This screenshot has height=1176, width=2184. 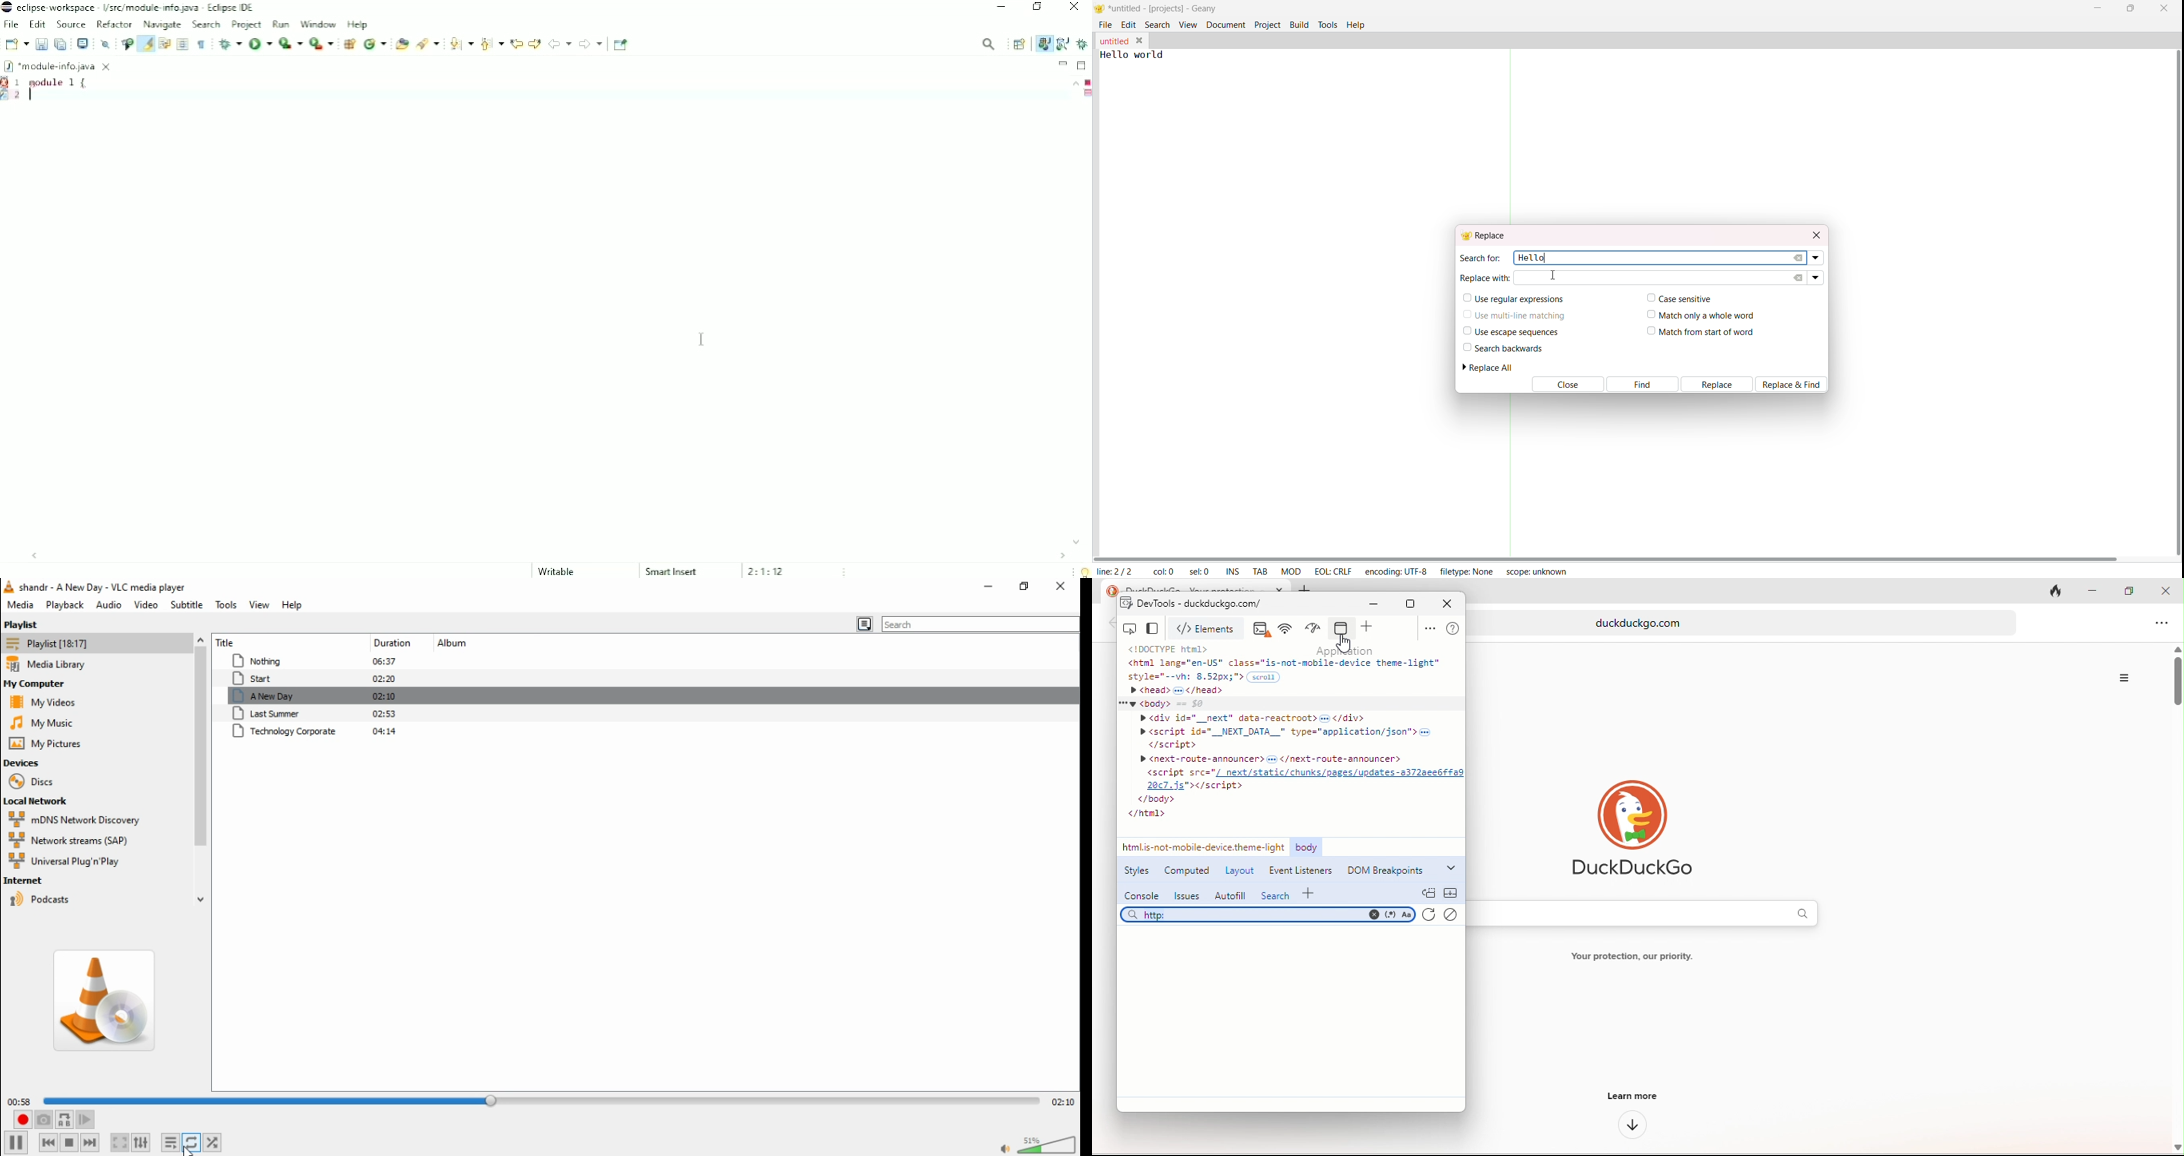 I want to click on Errors, so click(x=1086, y=82).